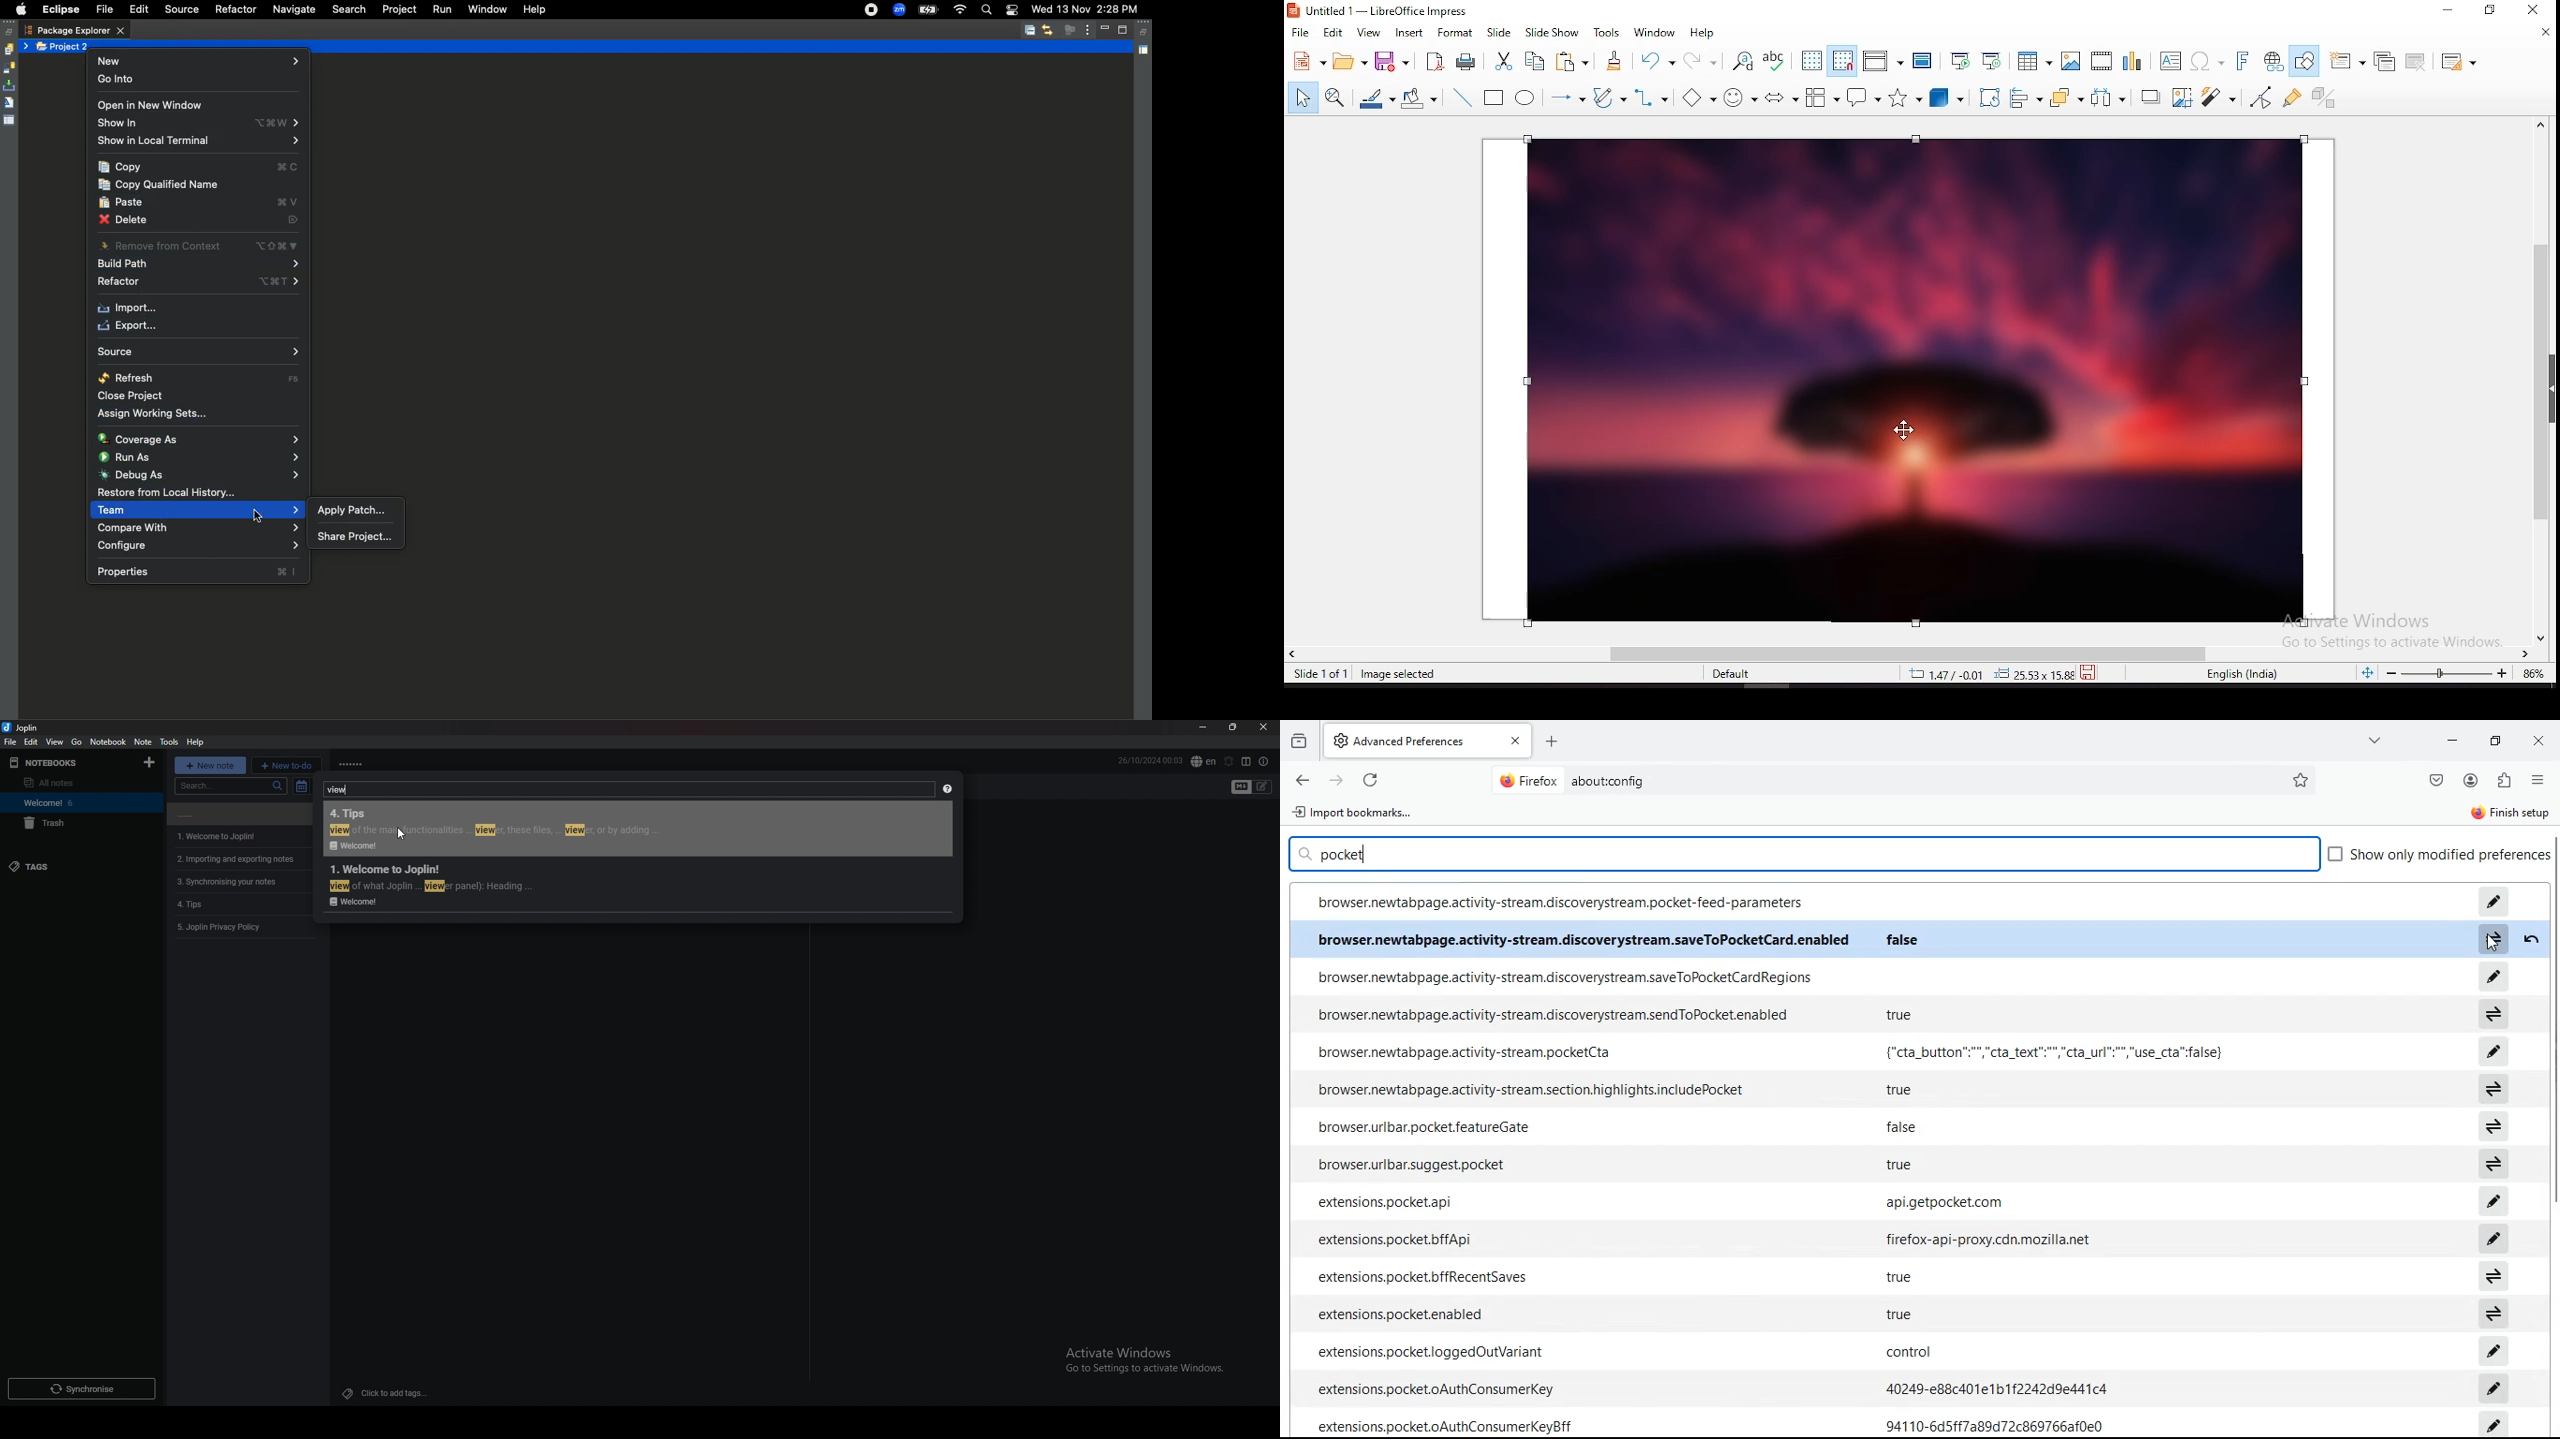 The height and width of the screenshot is (1456, 2576). What do you see at coordinates (353, 509) in the screenshot?
I see `Apply patch` at bounding box center [353, 509].